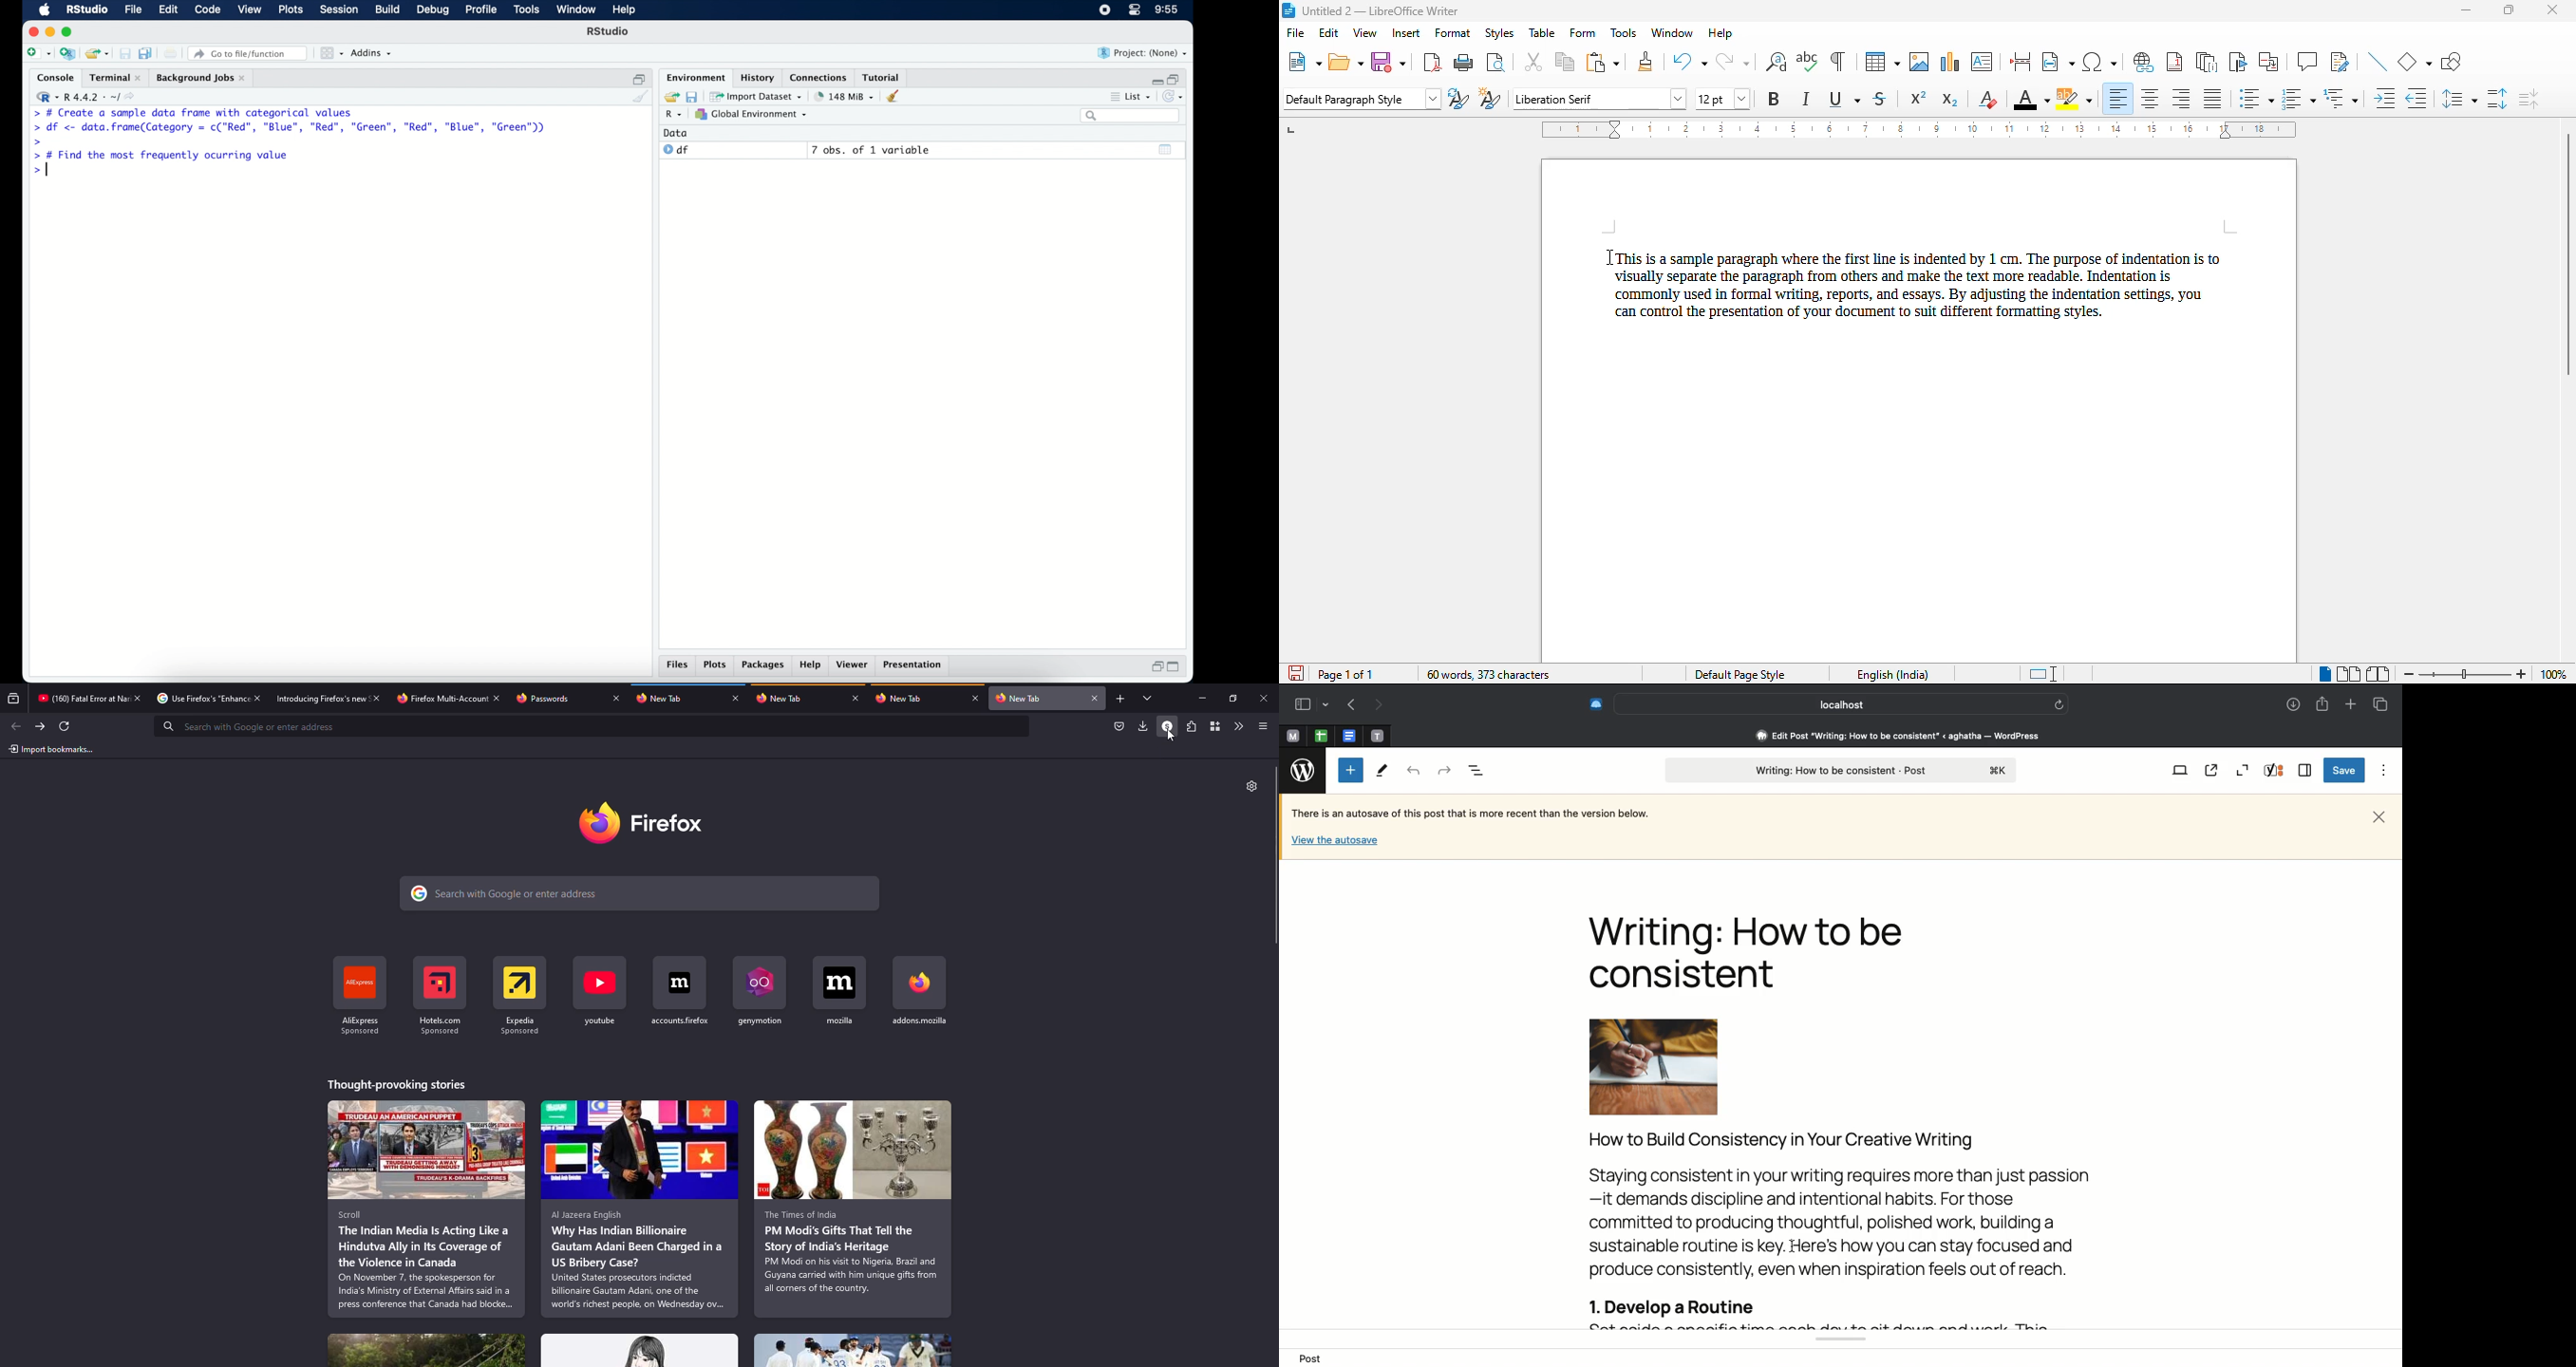  Describe the element at coordinates (85, 95) in the screenshot. I see `R 4.4.2` at that location.